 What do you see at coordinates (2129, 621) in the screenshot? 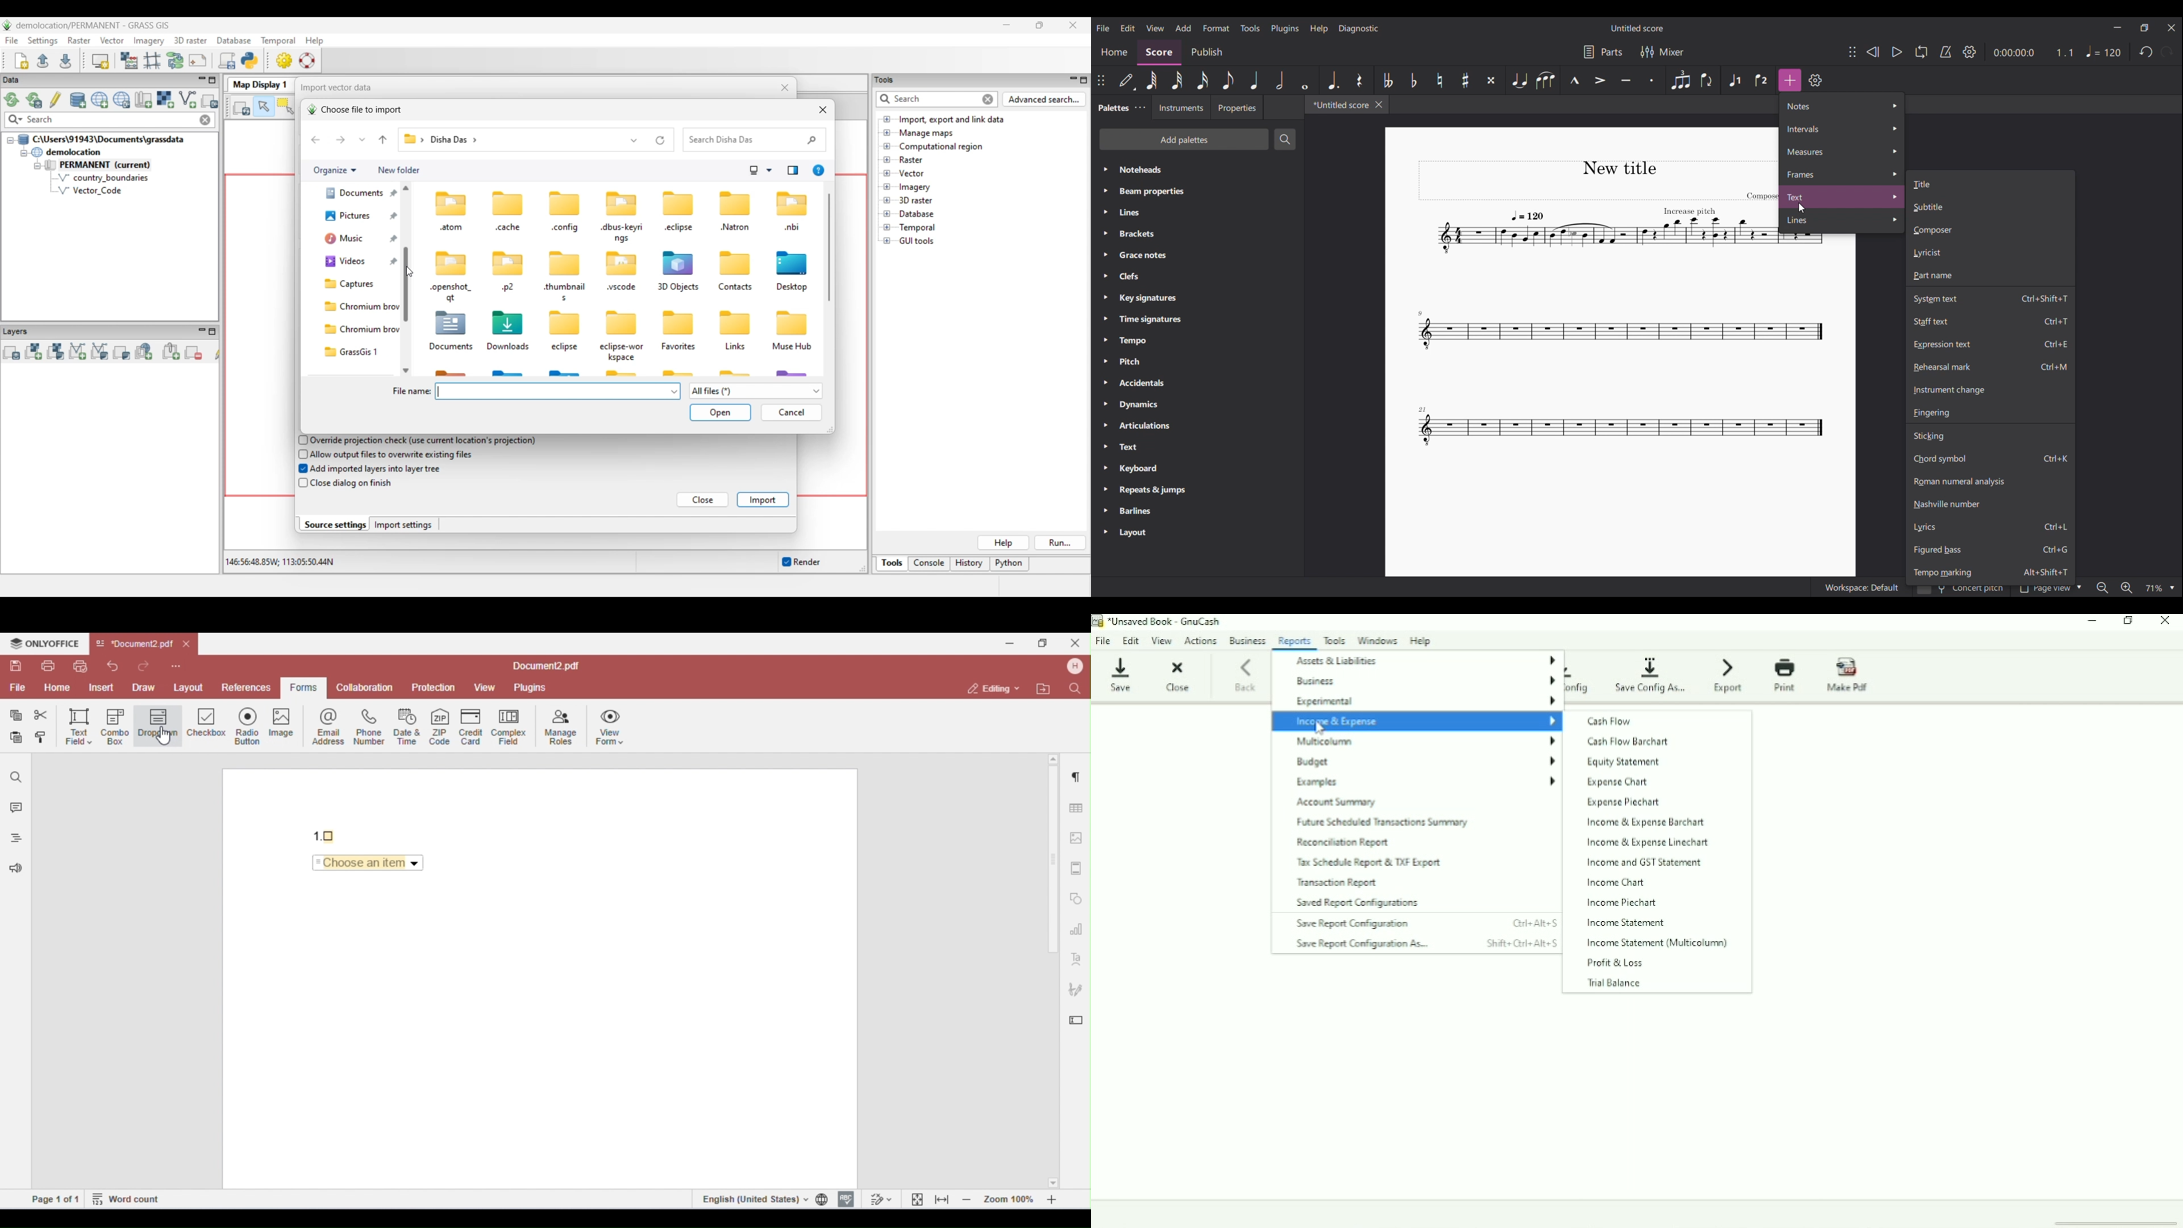
I see `Restore down` at bounding box center [2129, 621].